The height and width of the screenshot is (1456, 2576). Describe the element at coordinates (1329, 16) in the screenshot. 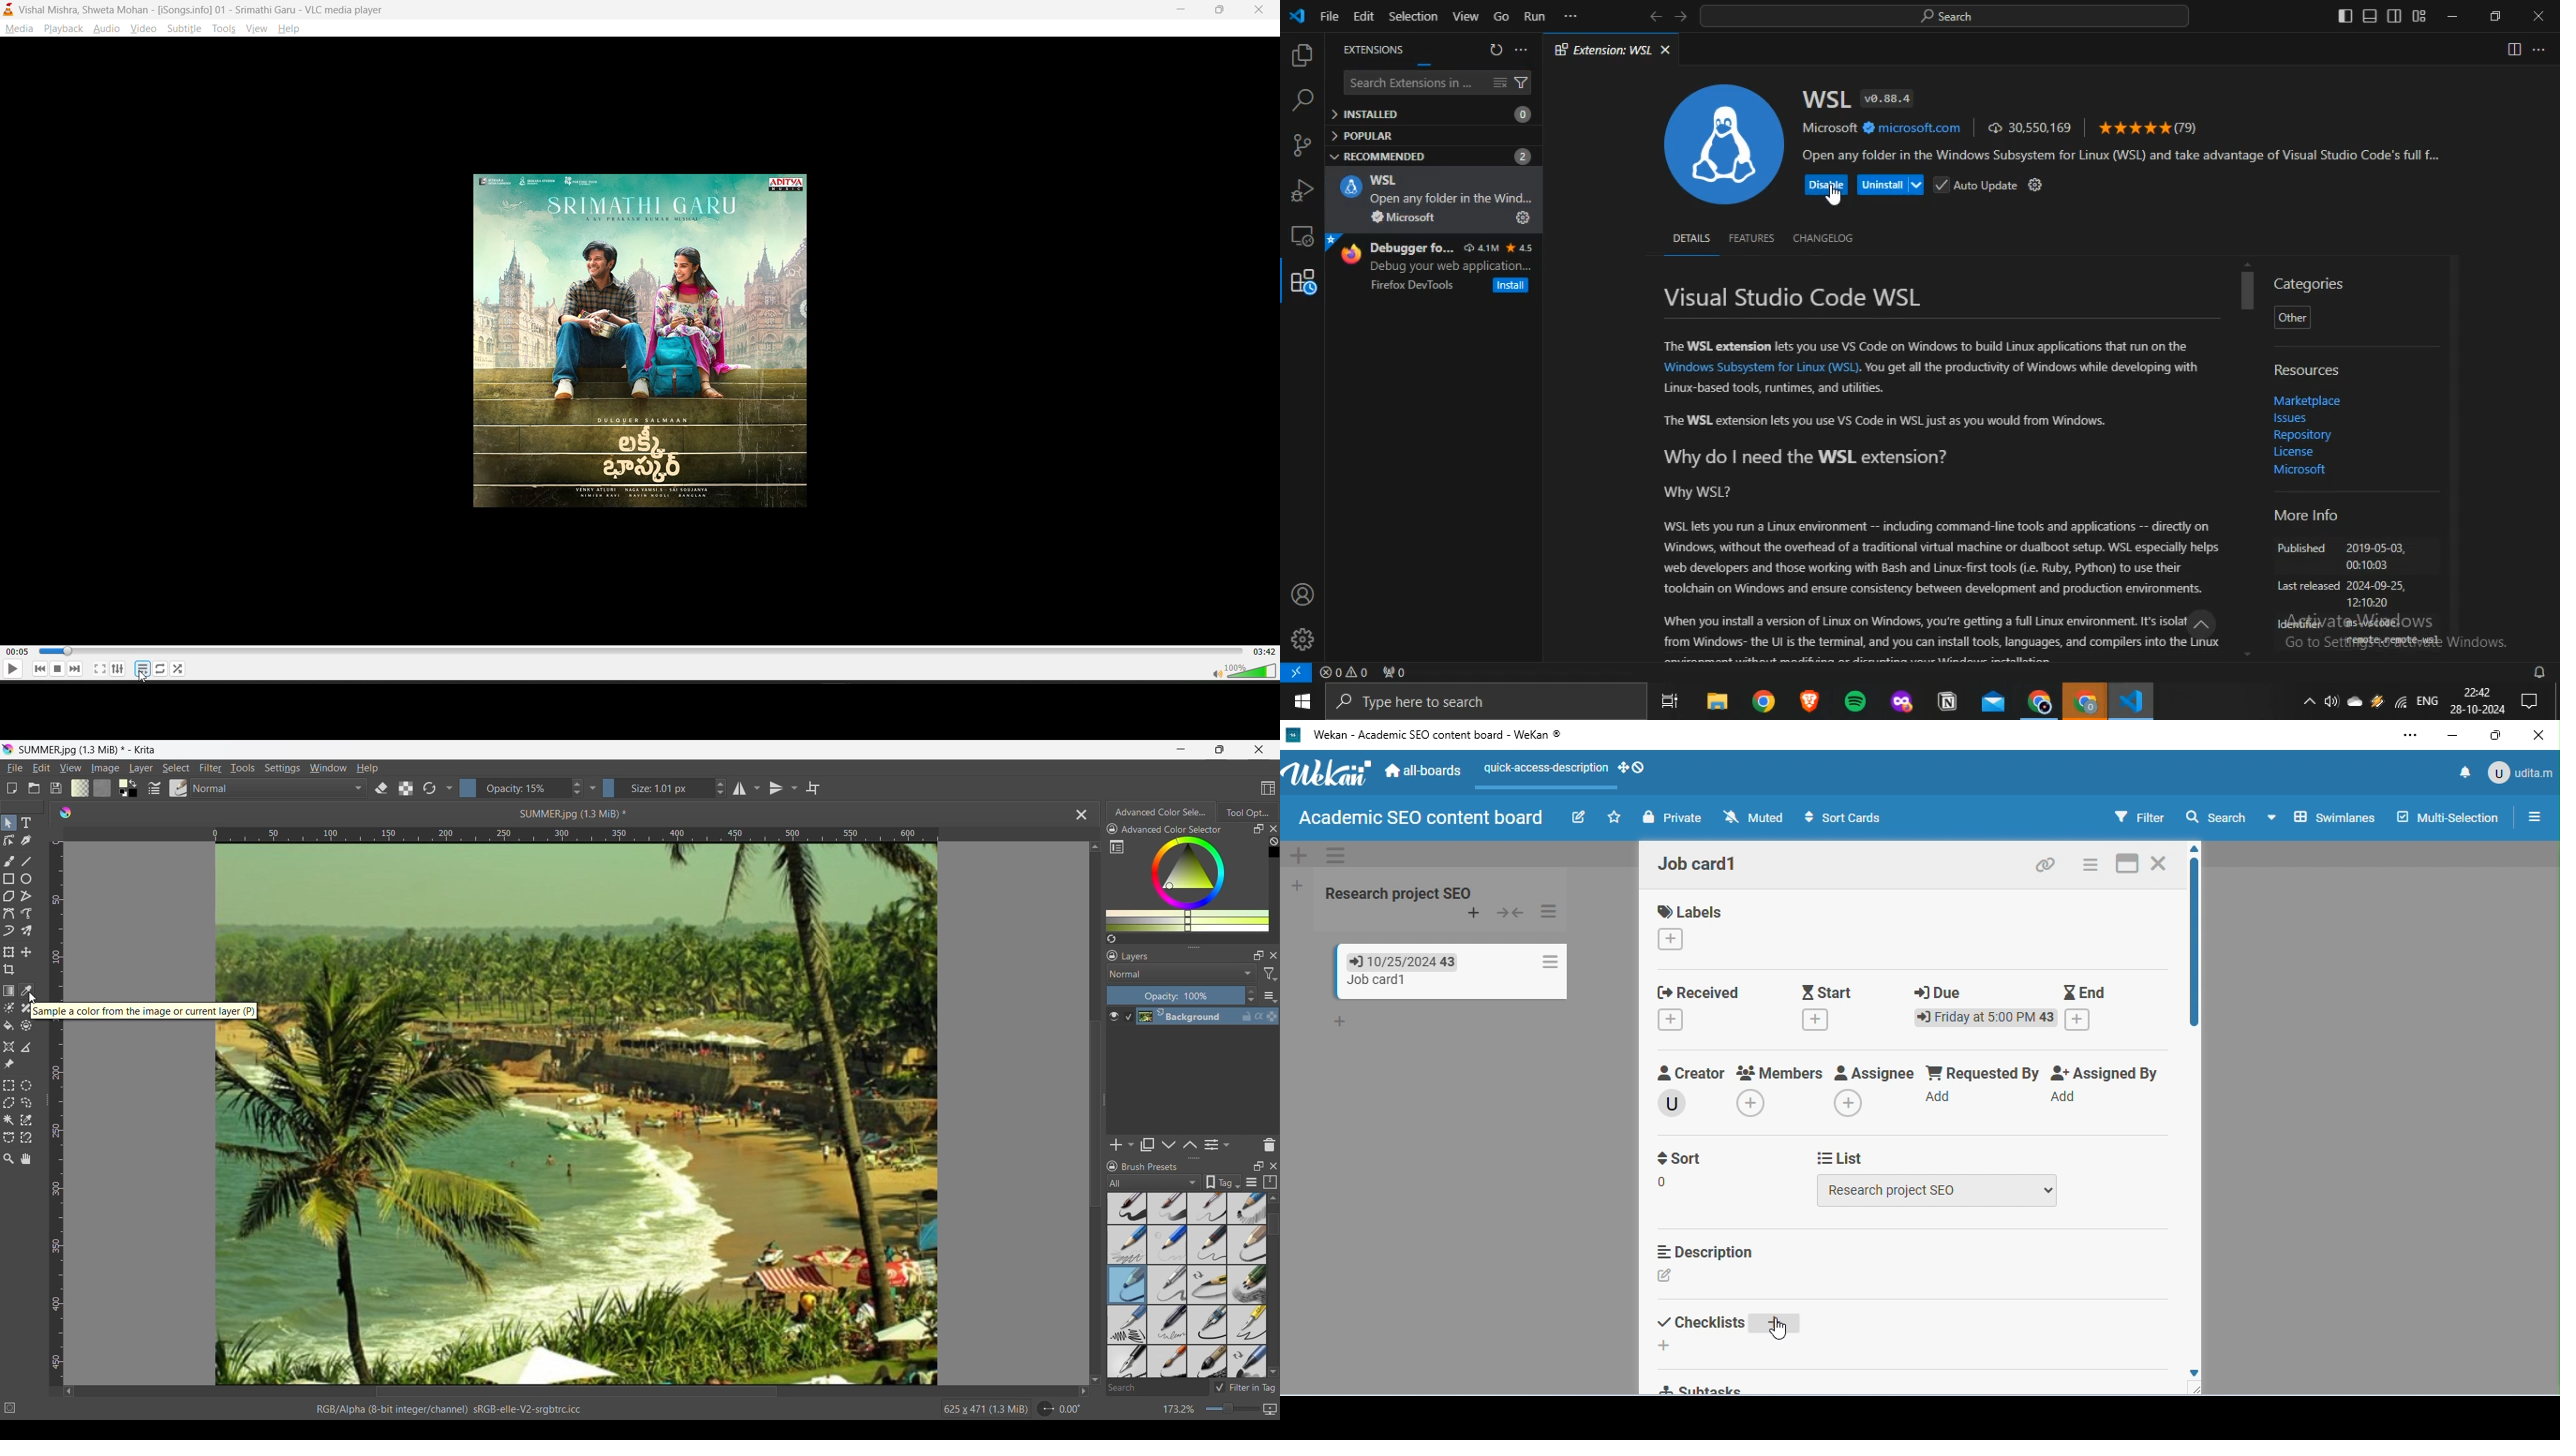

I see `File` at that location.